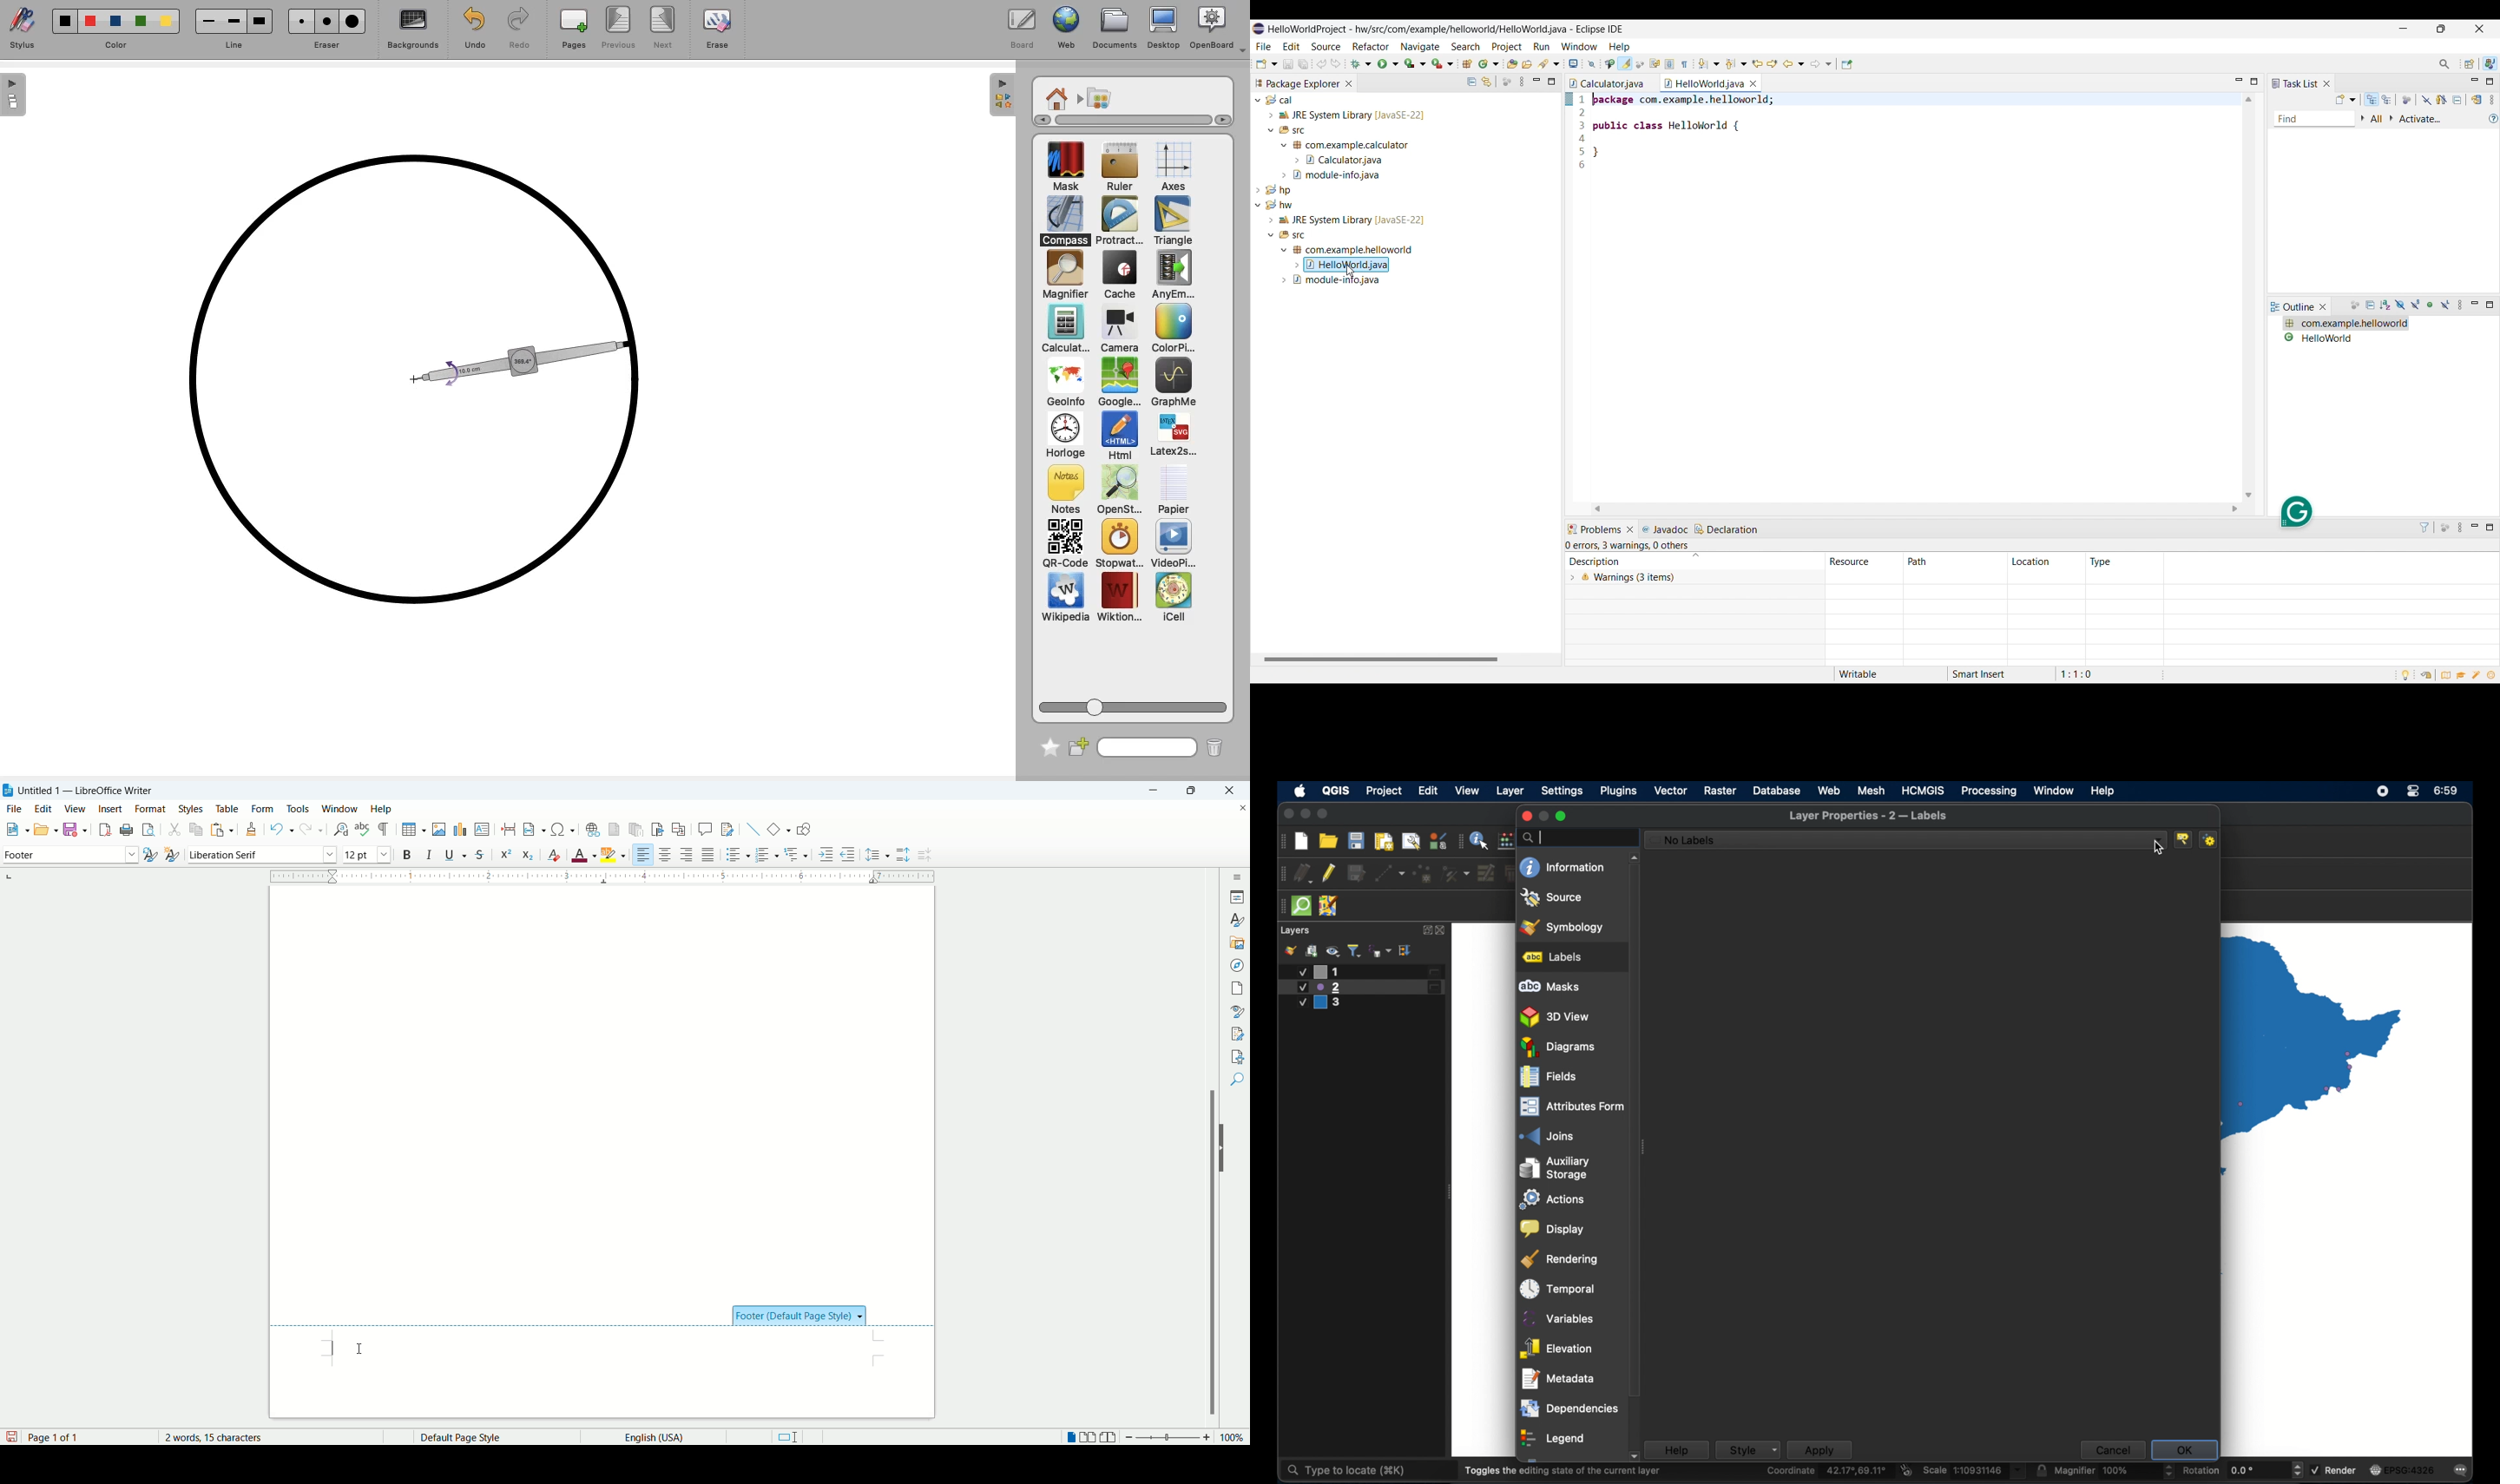  Describe the element at coordinates (2444, 64) in the screenshot. I see `Access commands and other items` at that location.